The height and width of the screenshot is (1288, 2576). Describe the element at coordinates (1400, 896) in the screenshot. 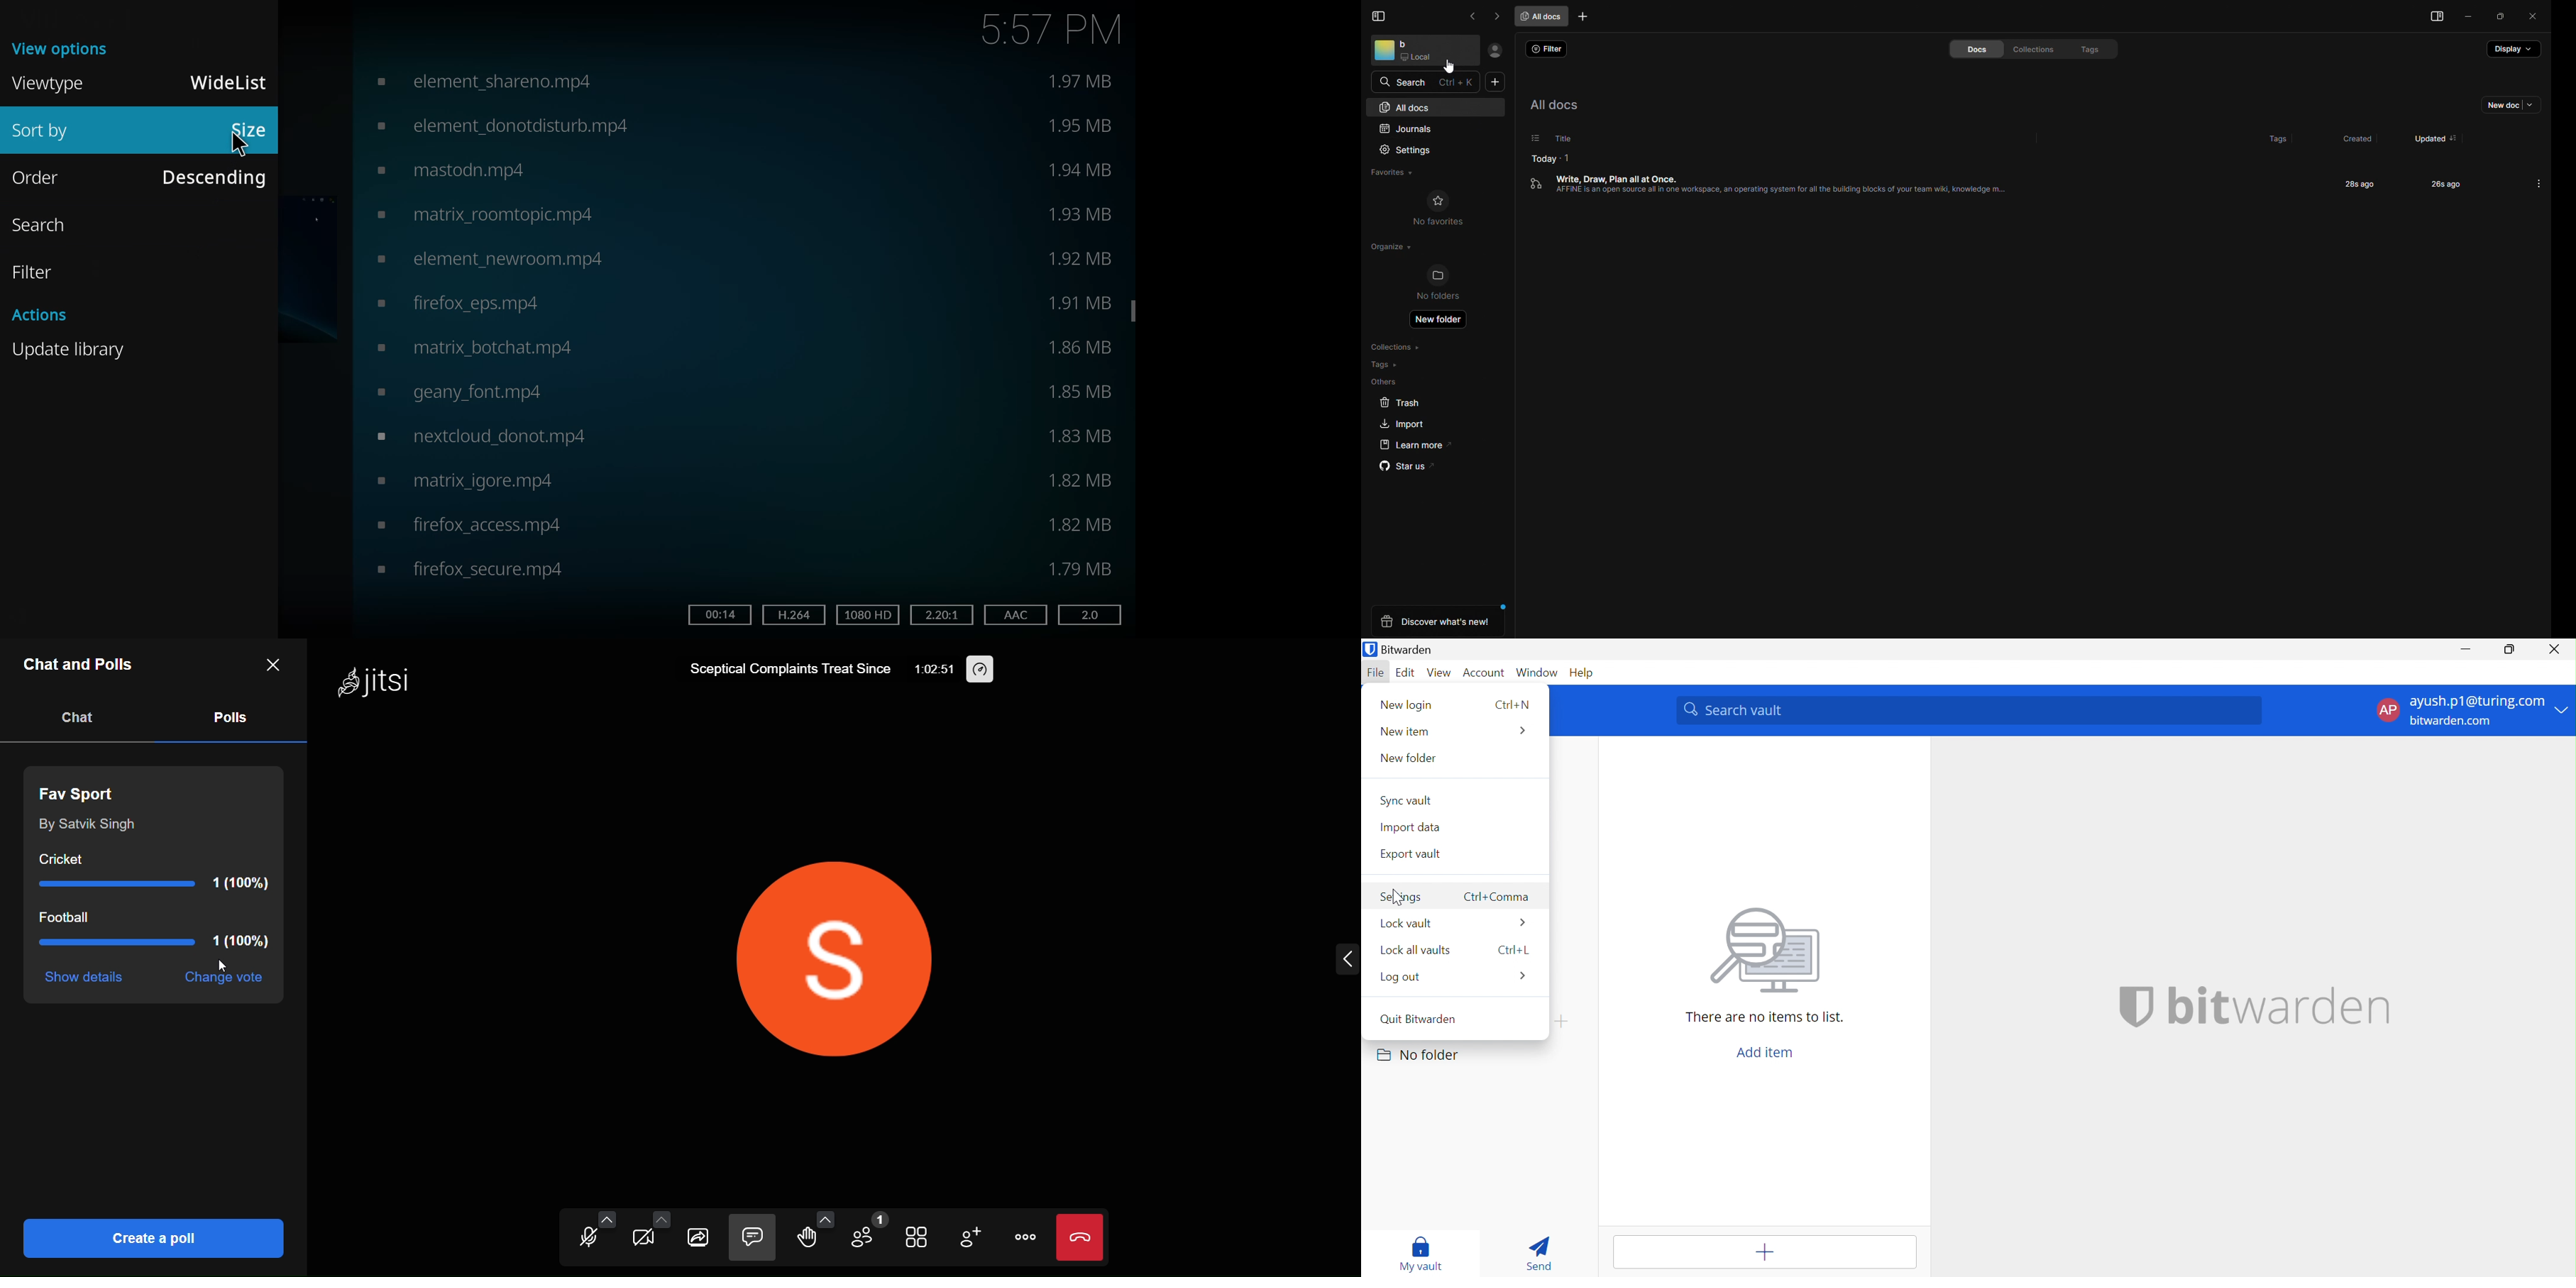

I see `Settings` at that location.